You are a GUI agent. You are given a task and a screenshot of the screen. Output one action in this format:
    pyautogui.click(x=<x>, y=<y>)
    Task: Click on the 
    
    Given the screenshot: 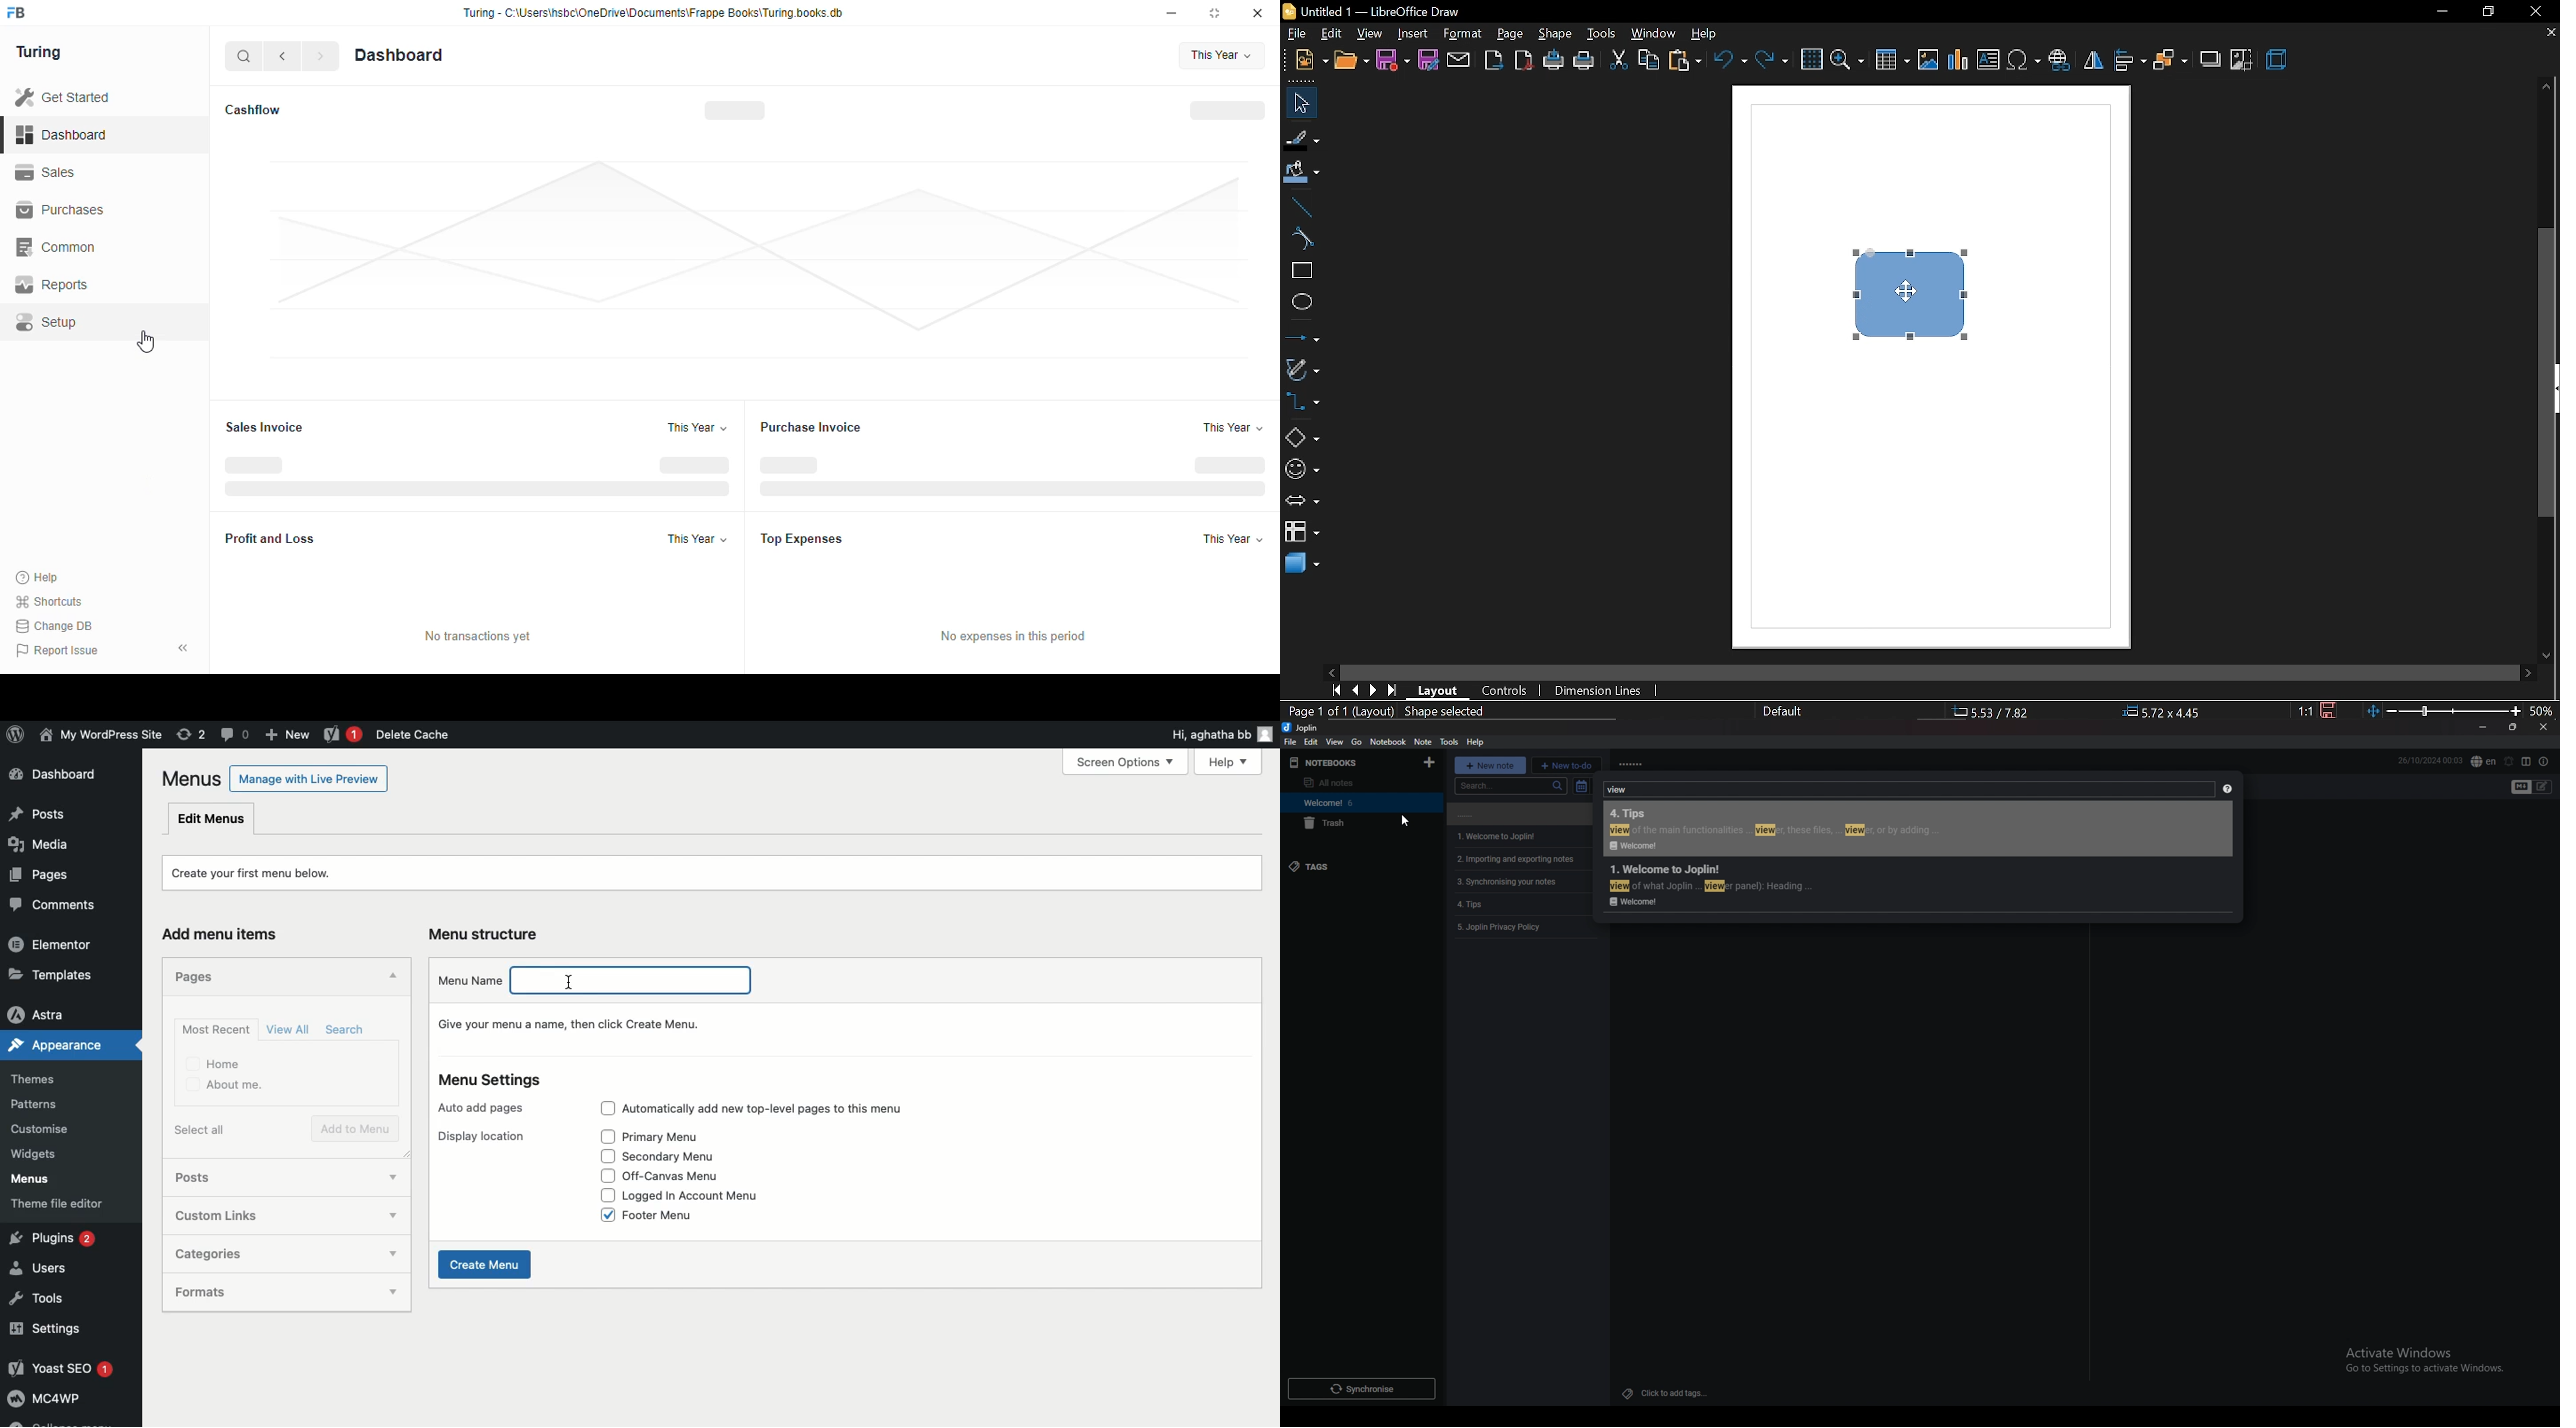 What is the action you would take?
    pyautogui.click(x=2419, y=1361)
    